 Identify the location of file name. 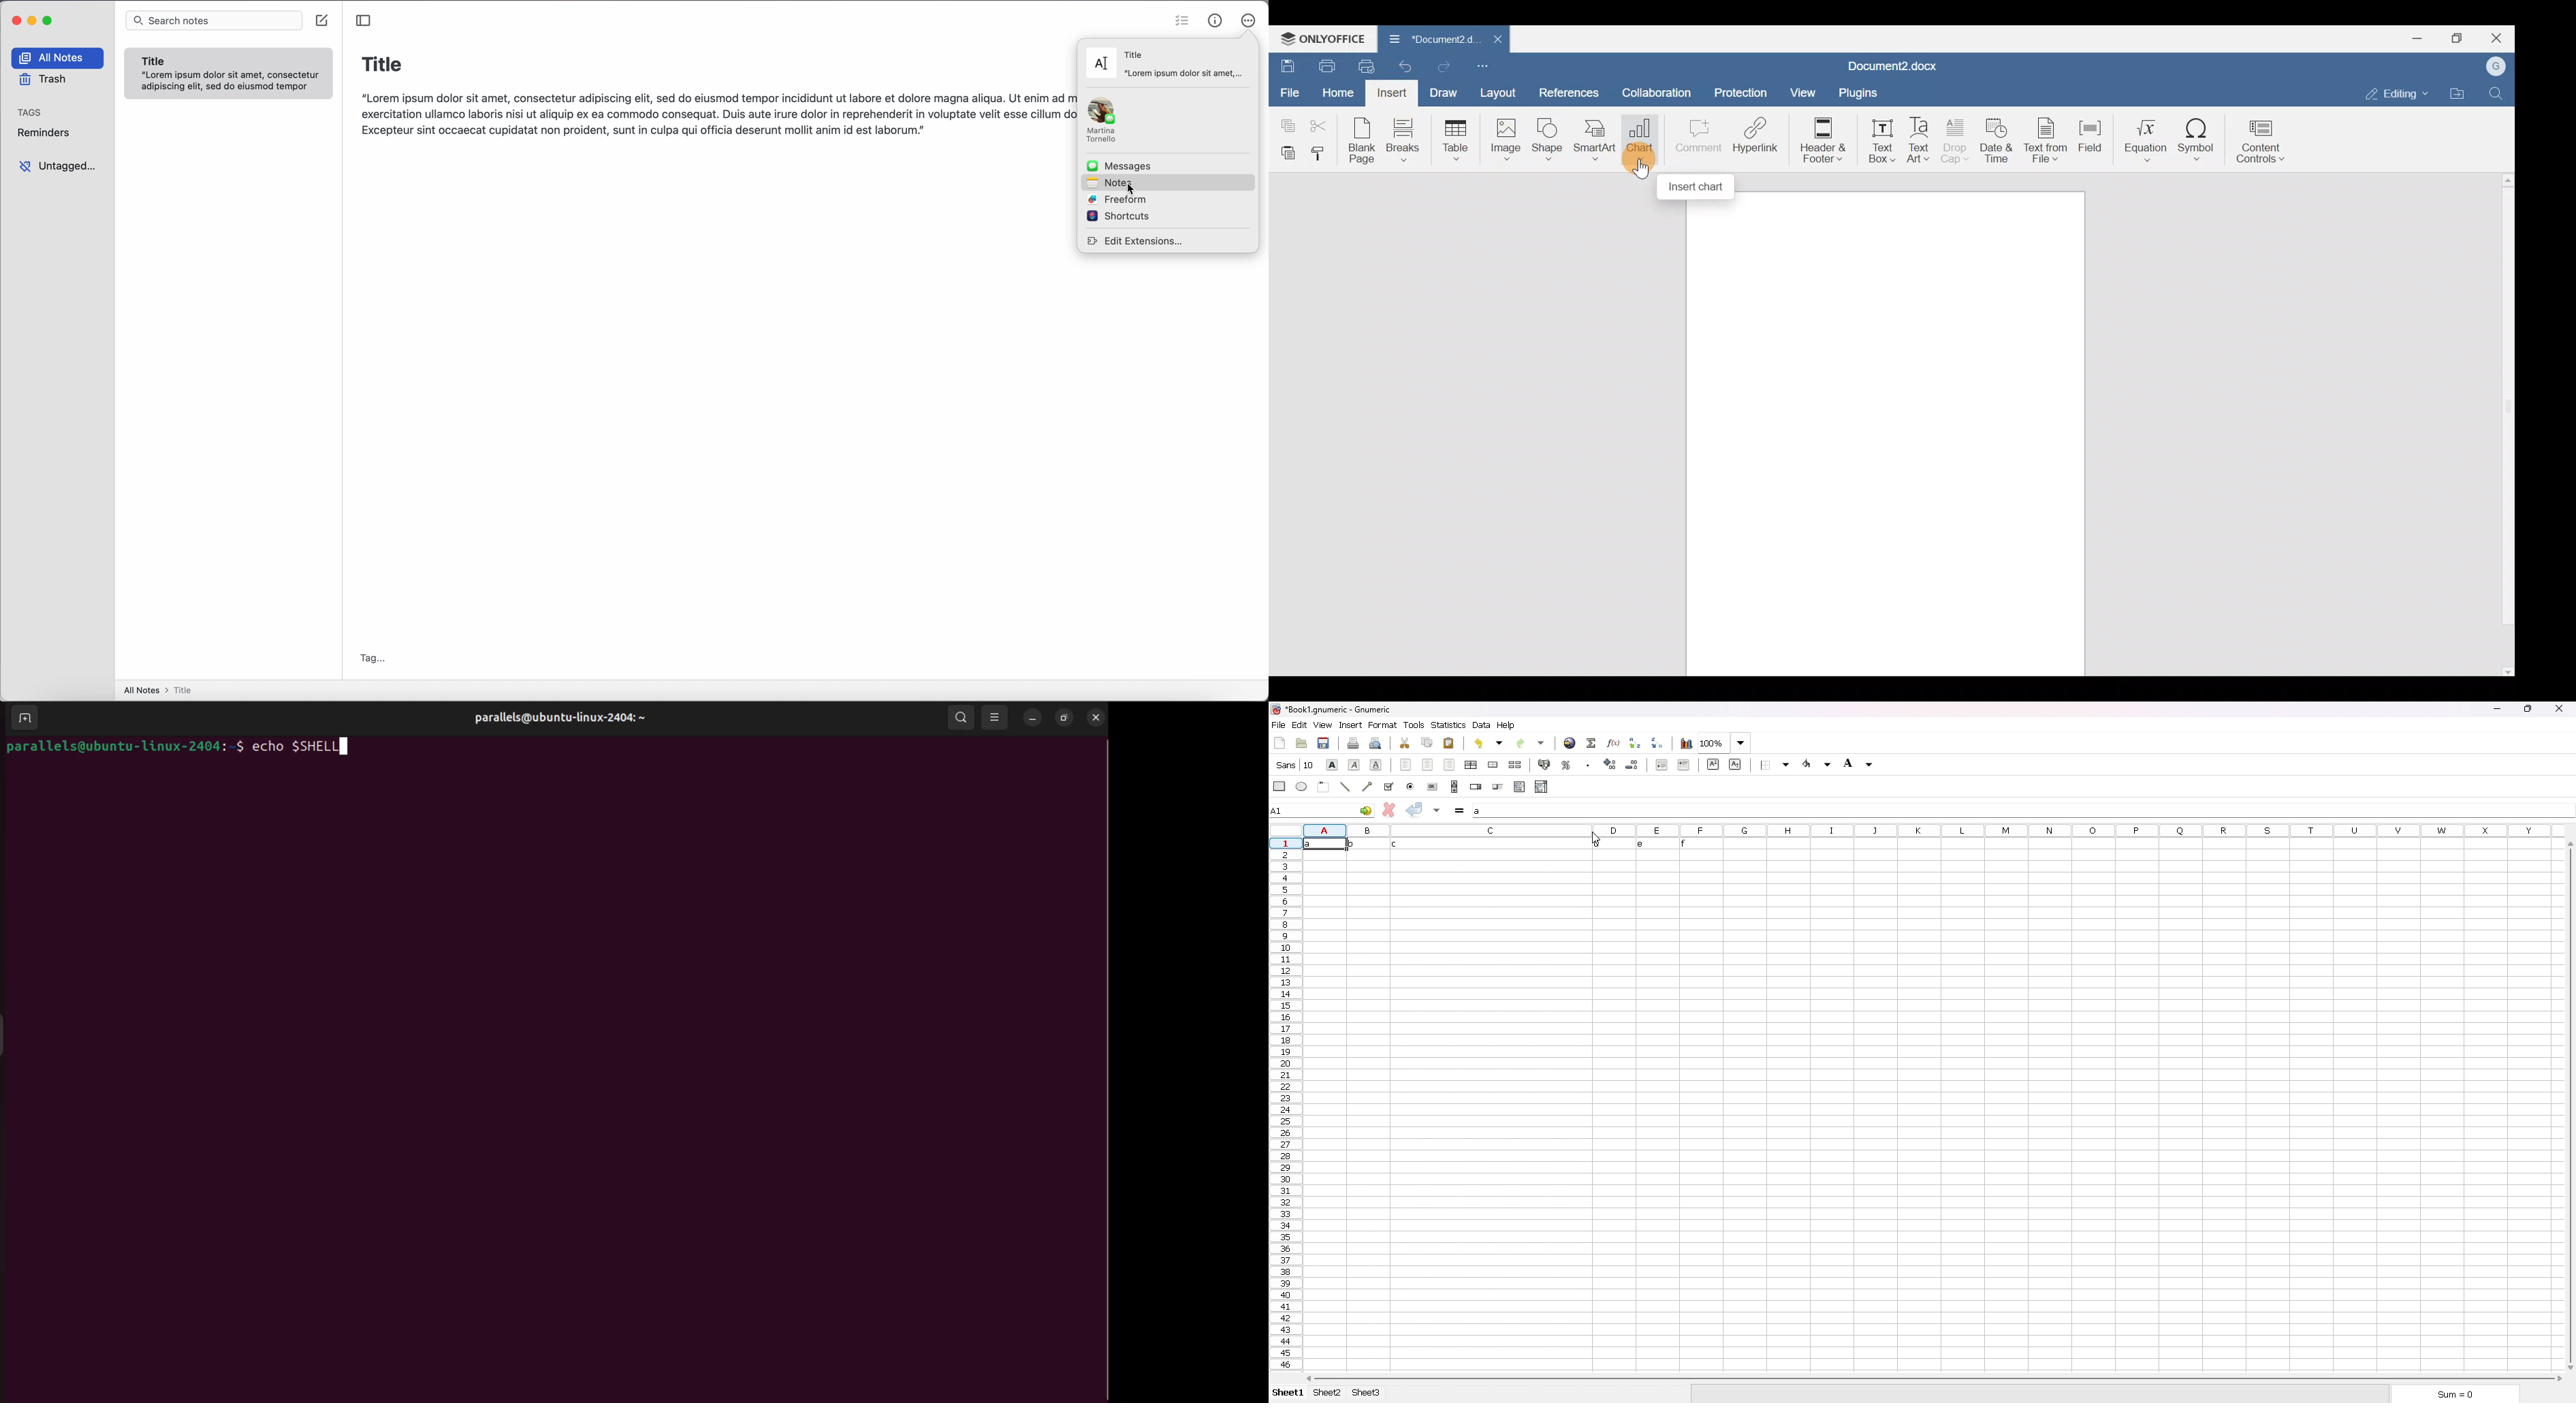
(1333, 710).